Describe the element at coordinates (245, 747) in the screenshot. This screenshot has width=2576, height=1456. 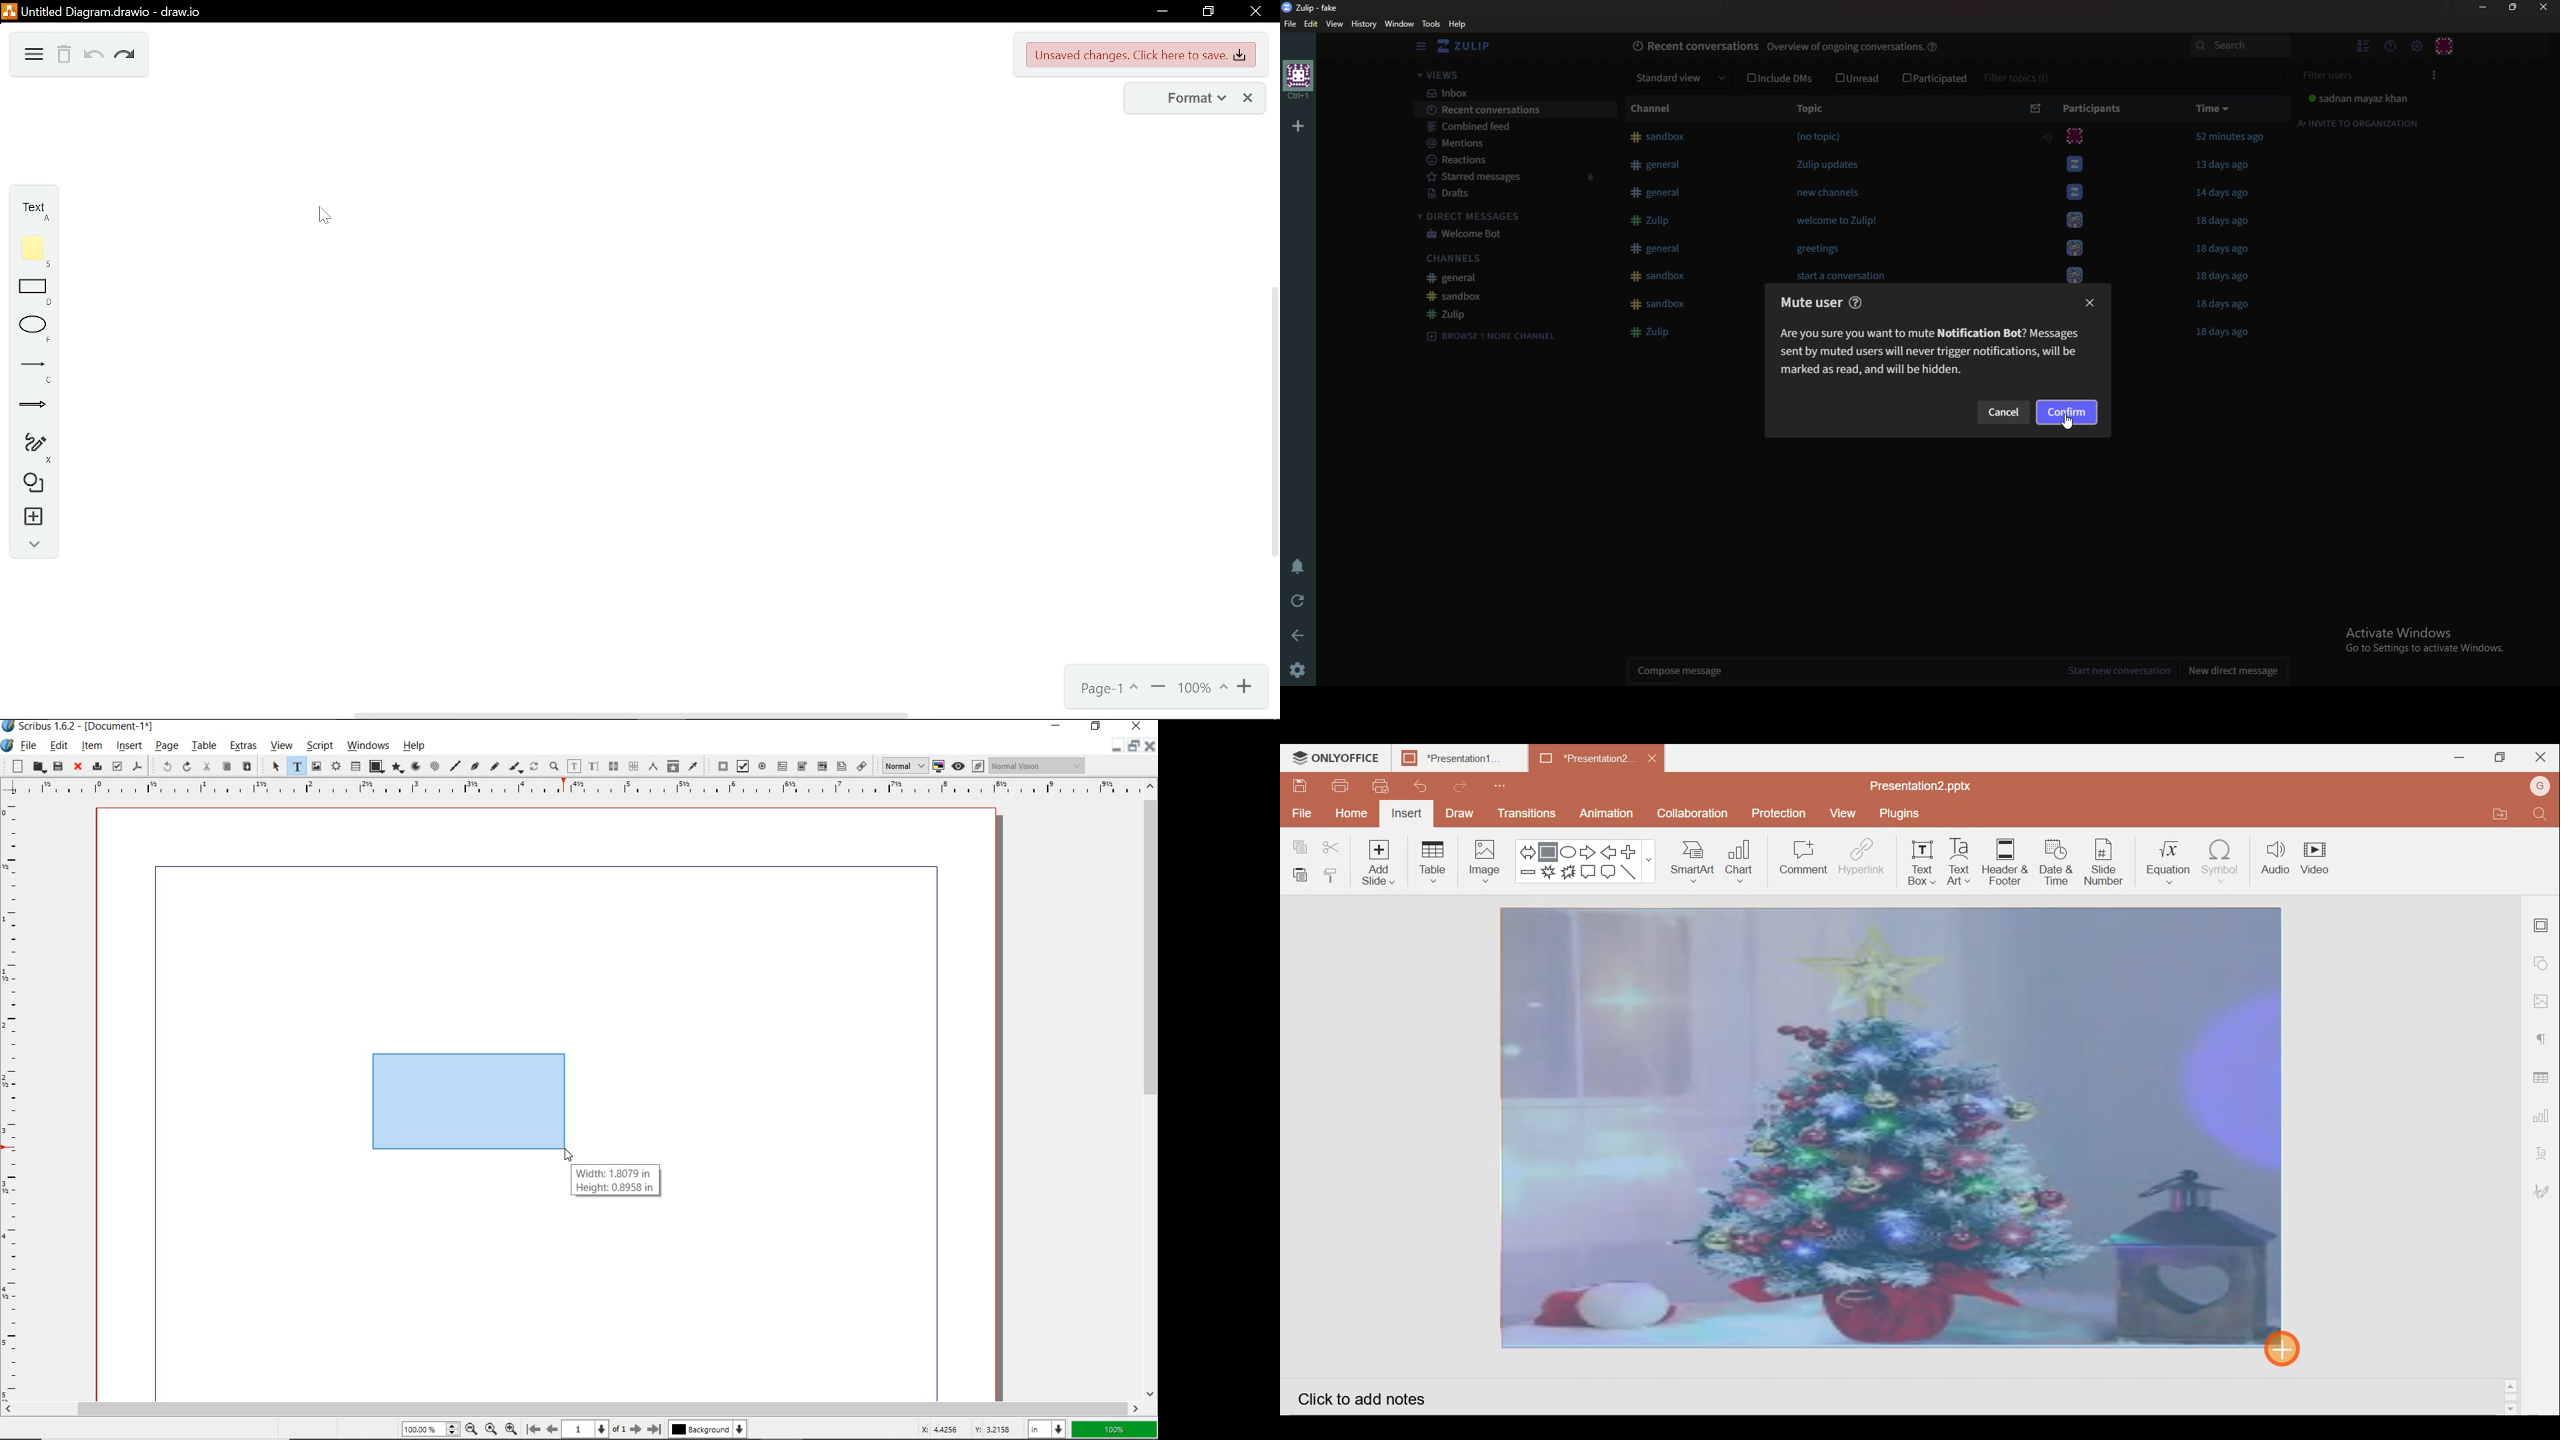
I see `extras` at that location.